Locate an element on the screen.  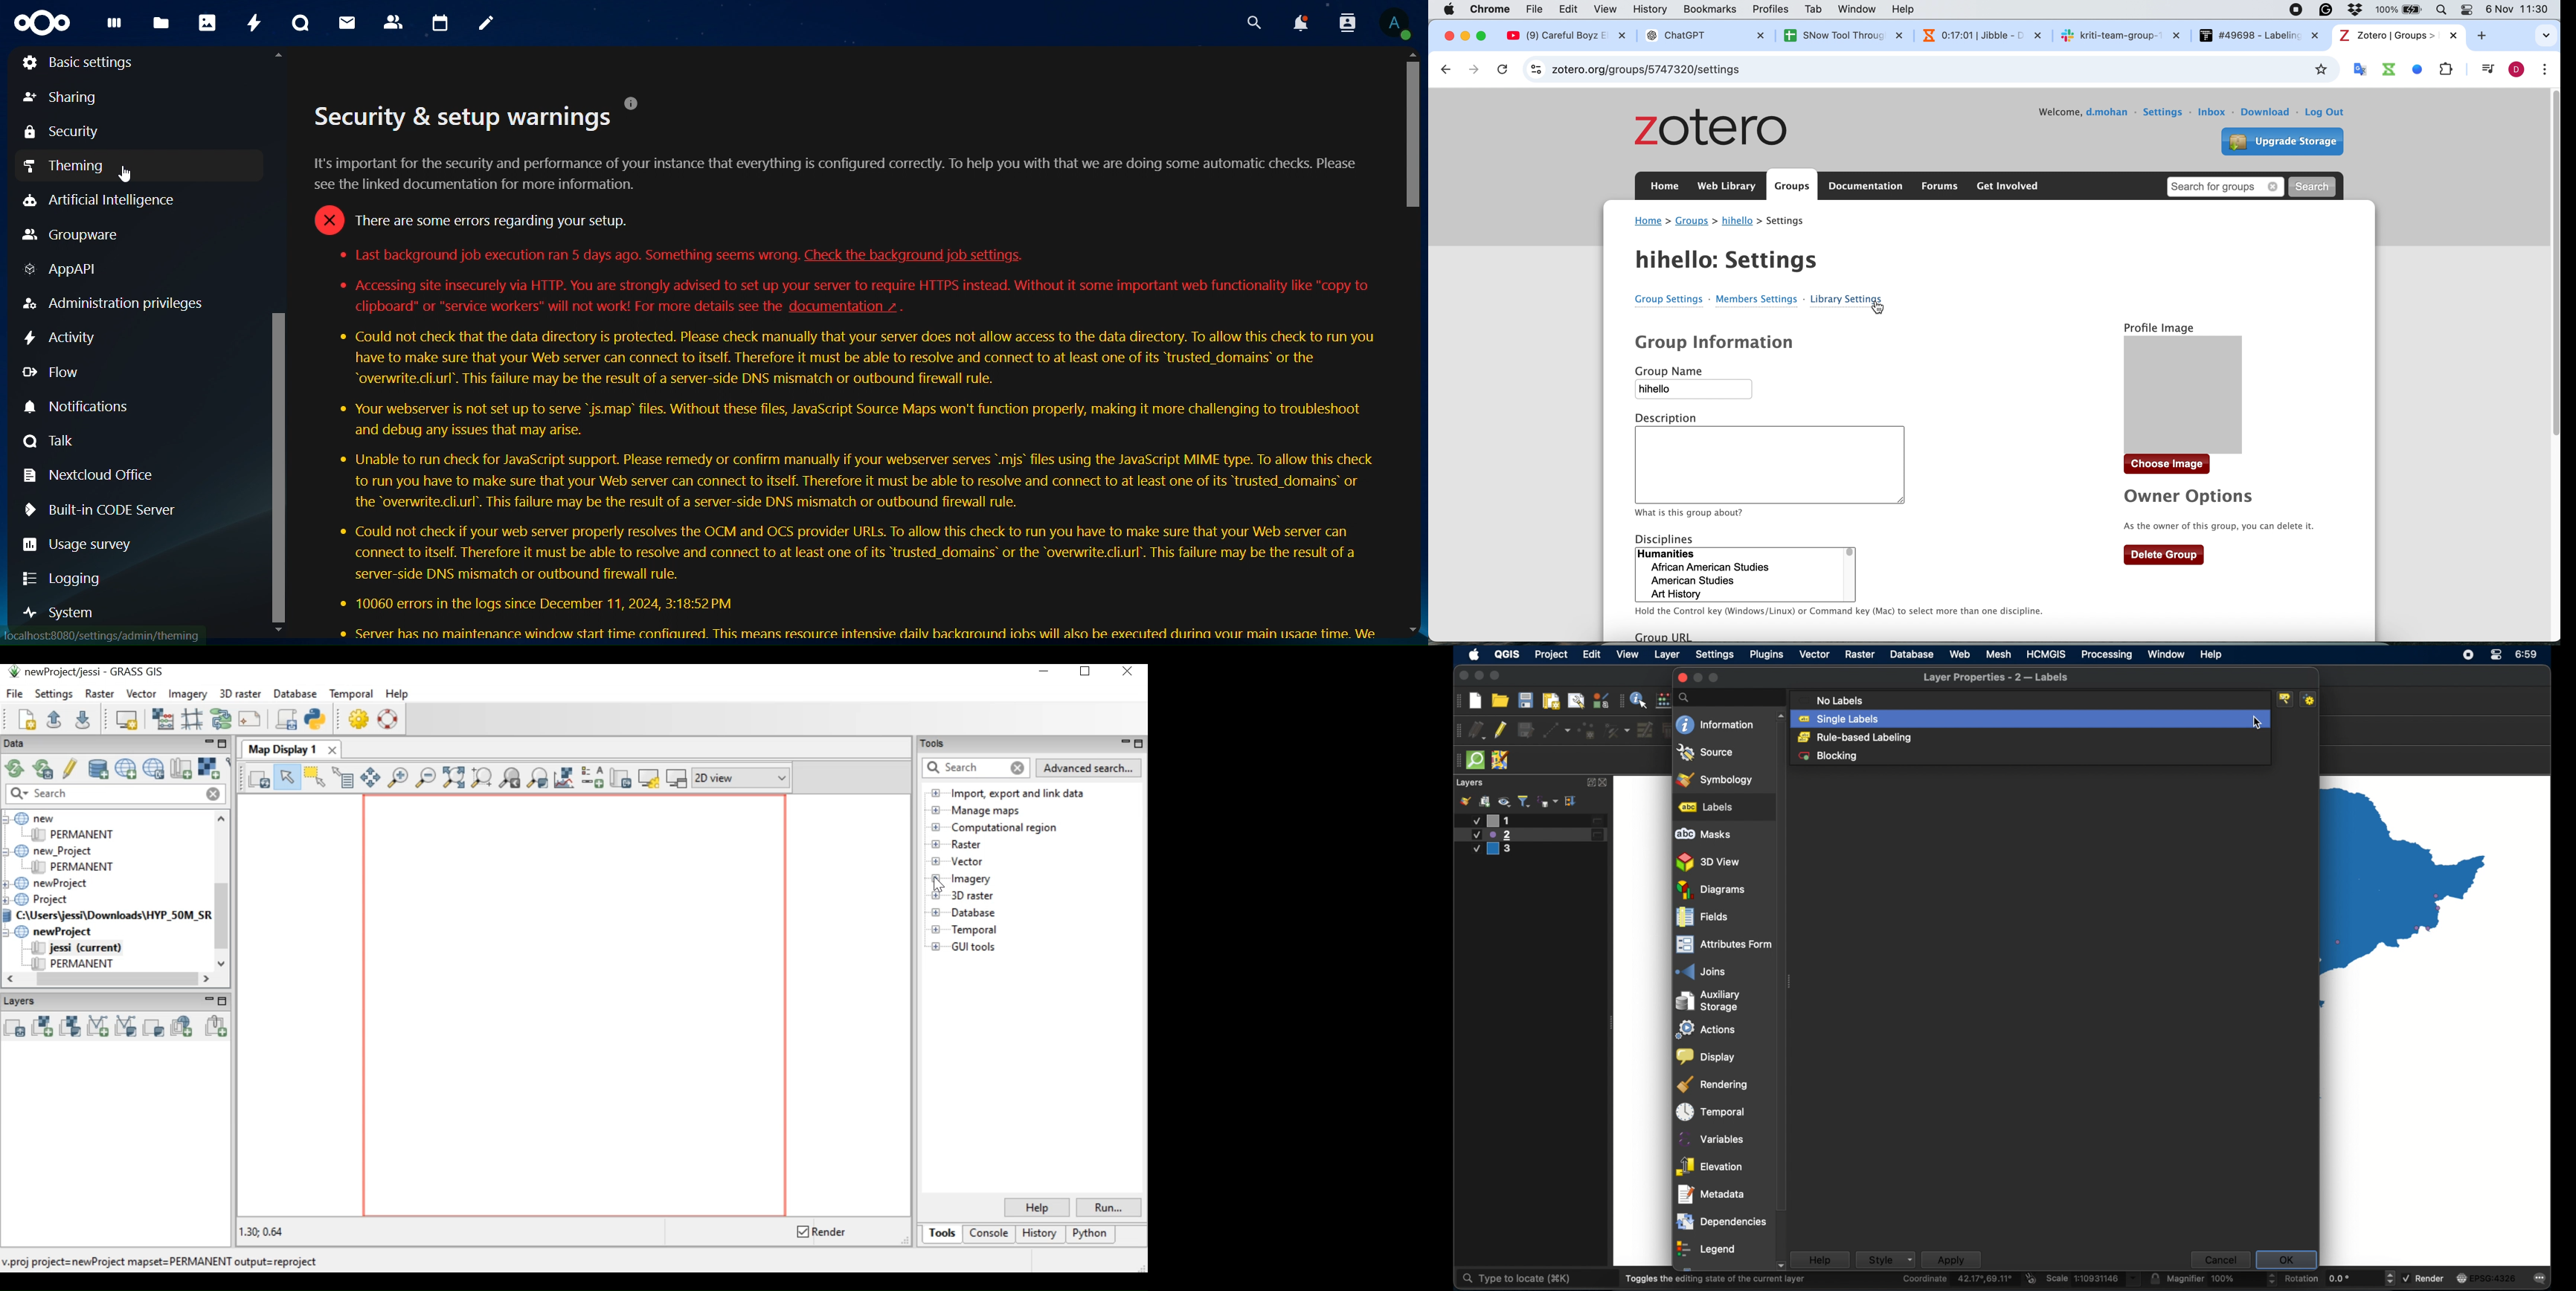
scroll down arrow is located at coordinates (1780, 1266).